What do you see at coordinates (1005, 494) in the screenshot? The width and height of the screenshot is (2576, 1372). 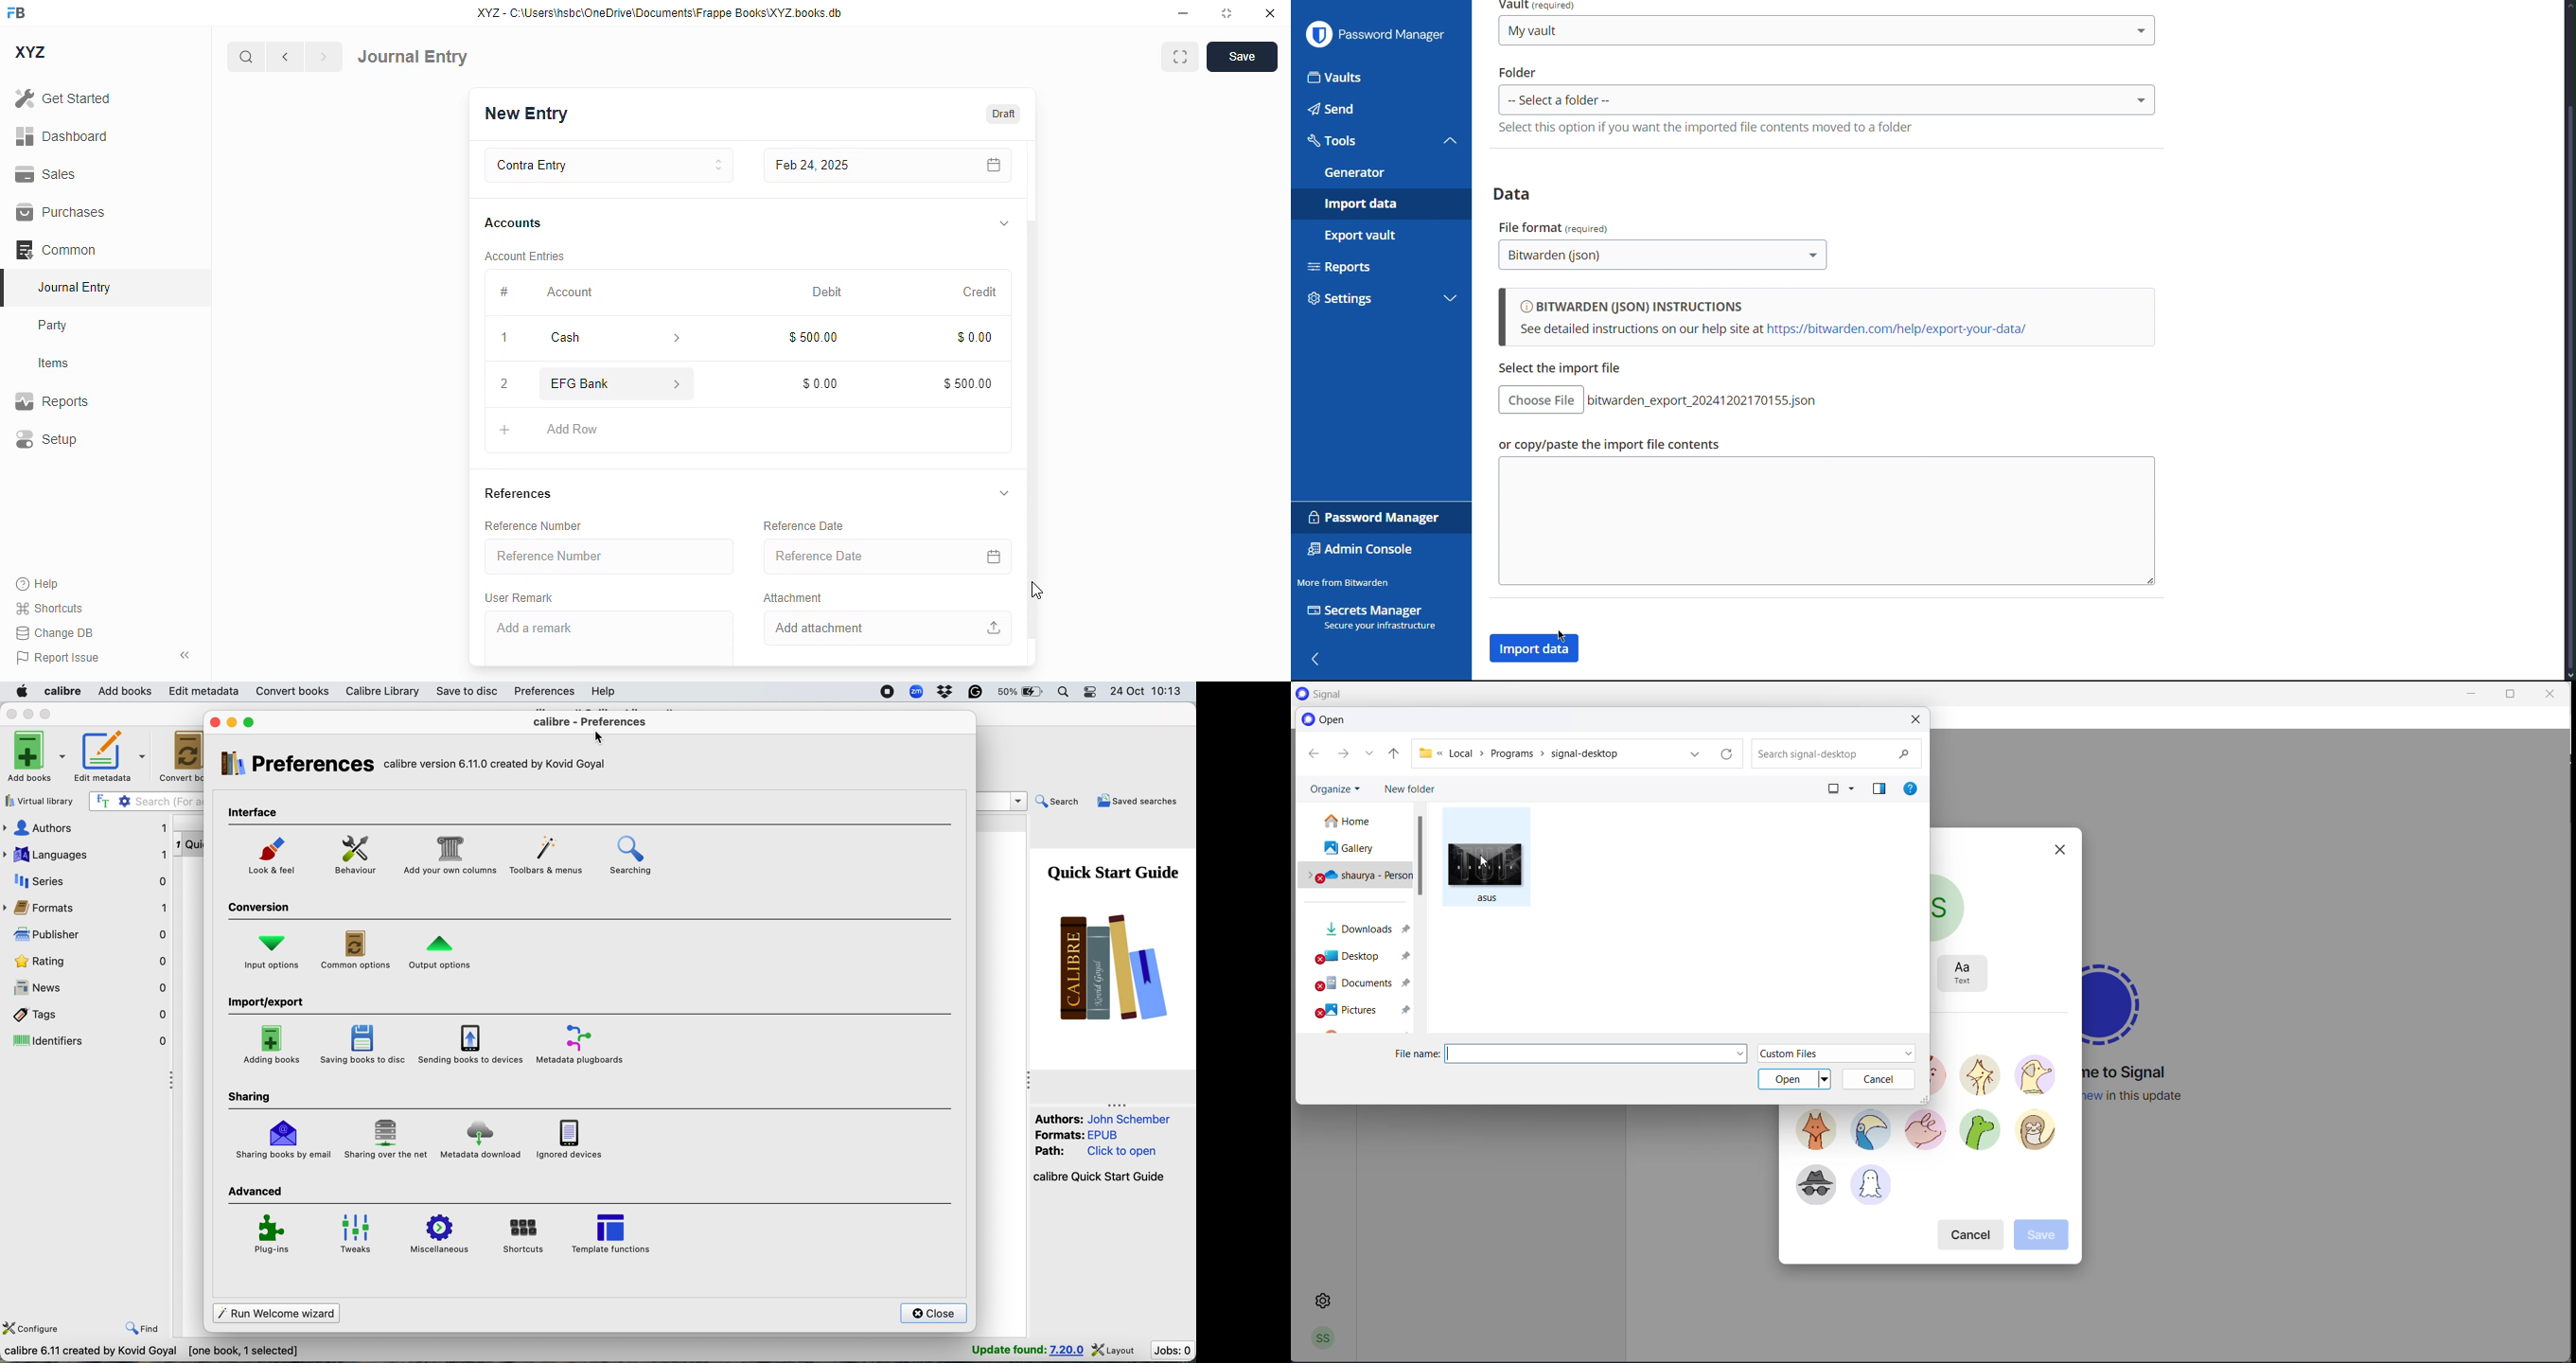 I see `toggle expand/collapse` at bounding box center [1005, 494].